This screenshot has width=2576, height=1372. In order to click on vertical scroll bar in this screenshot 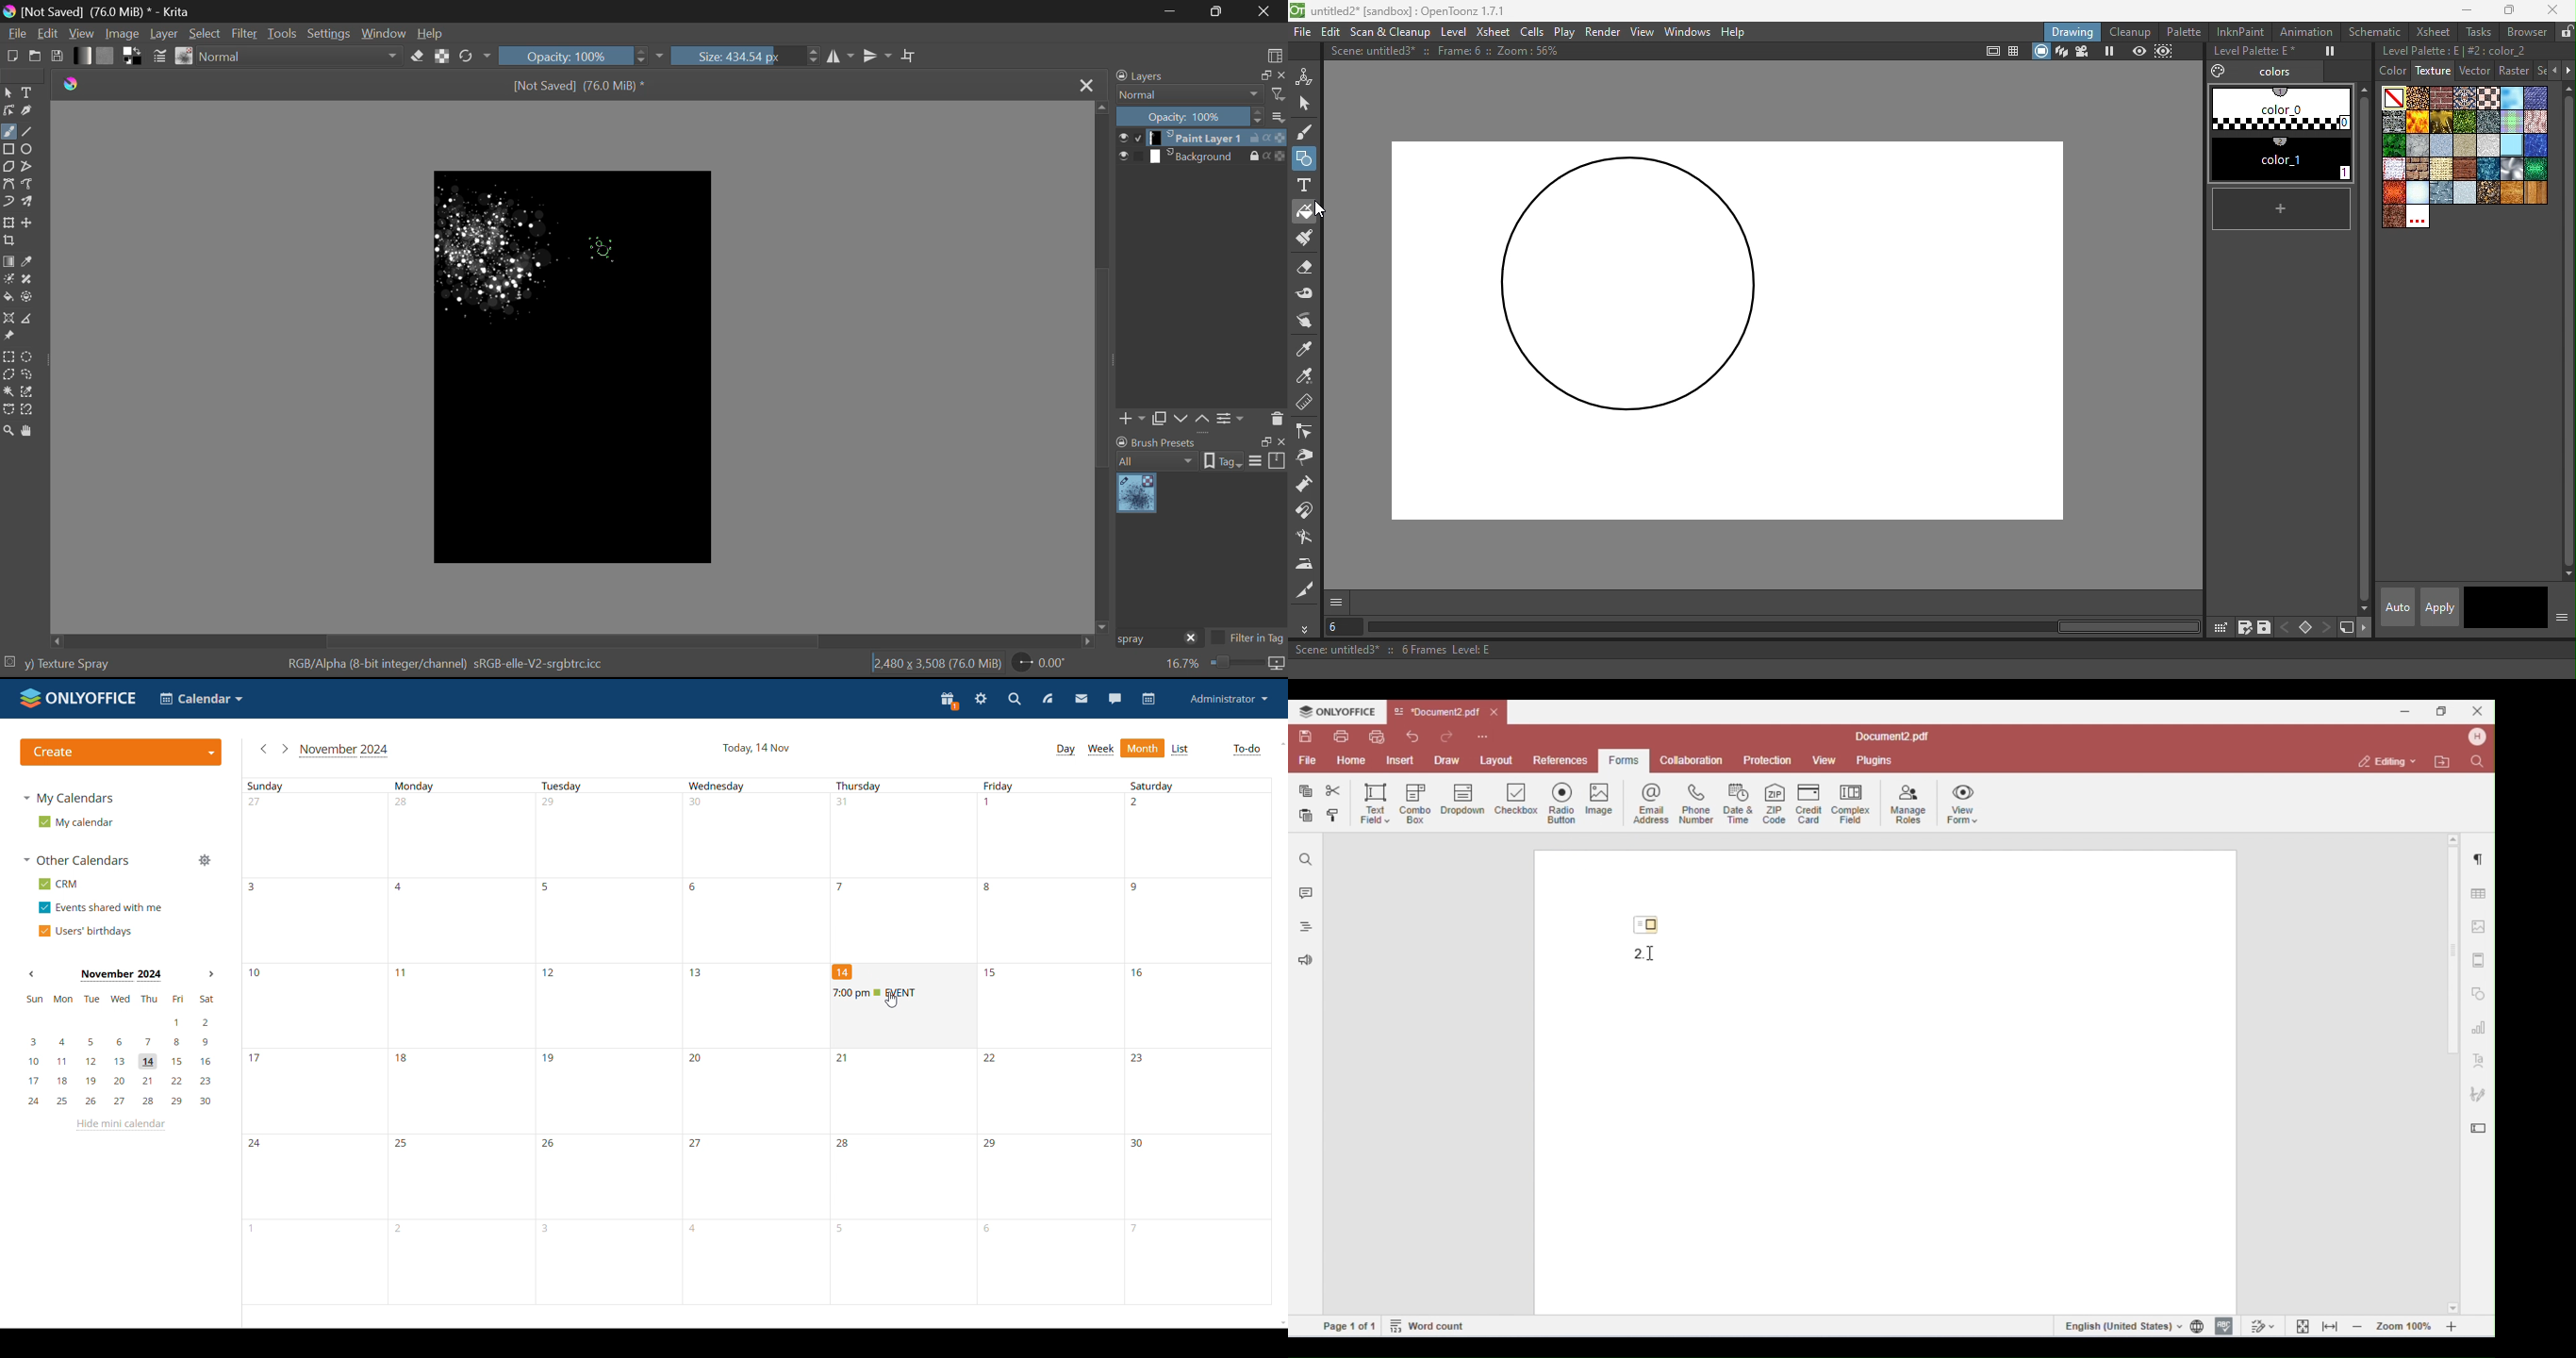, I will do `click(2362, 348)`.